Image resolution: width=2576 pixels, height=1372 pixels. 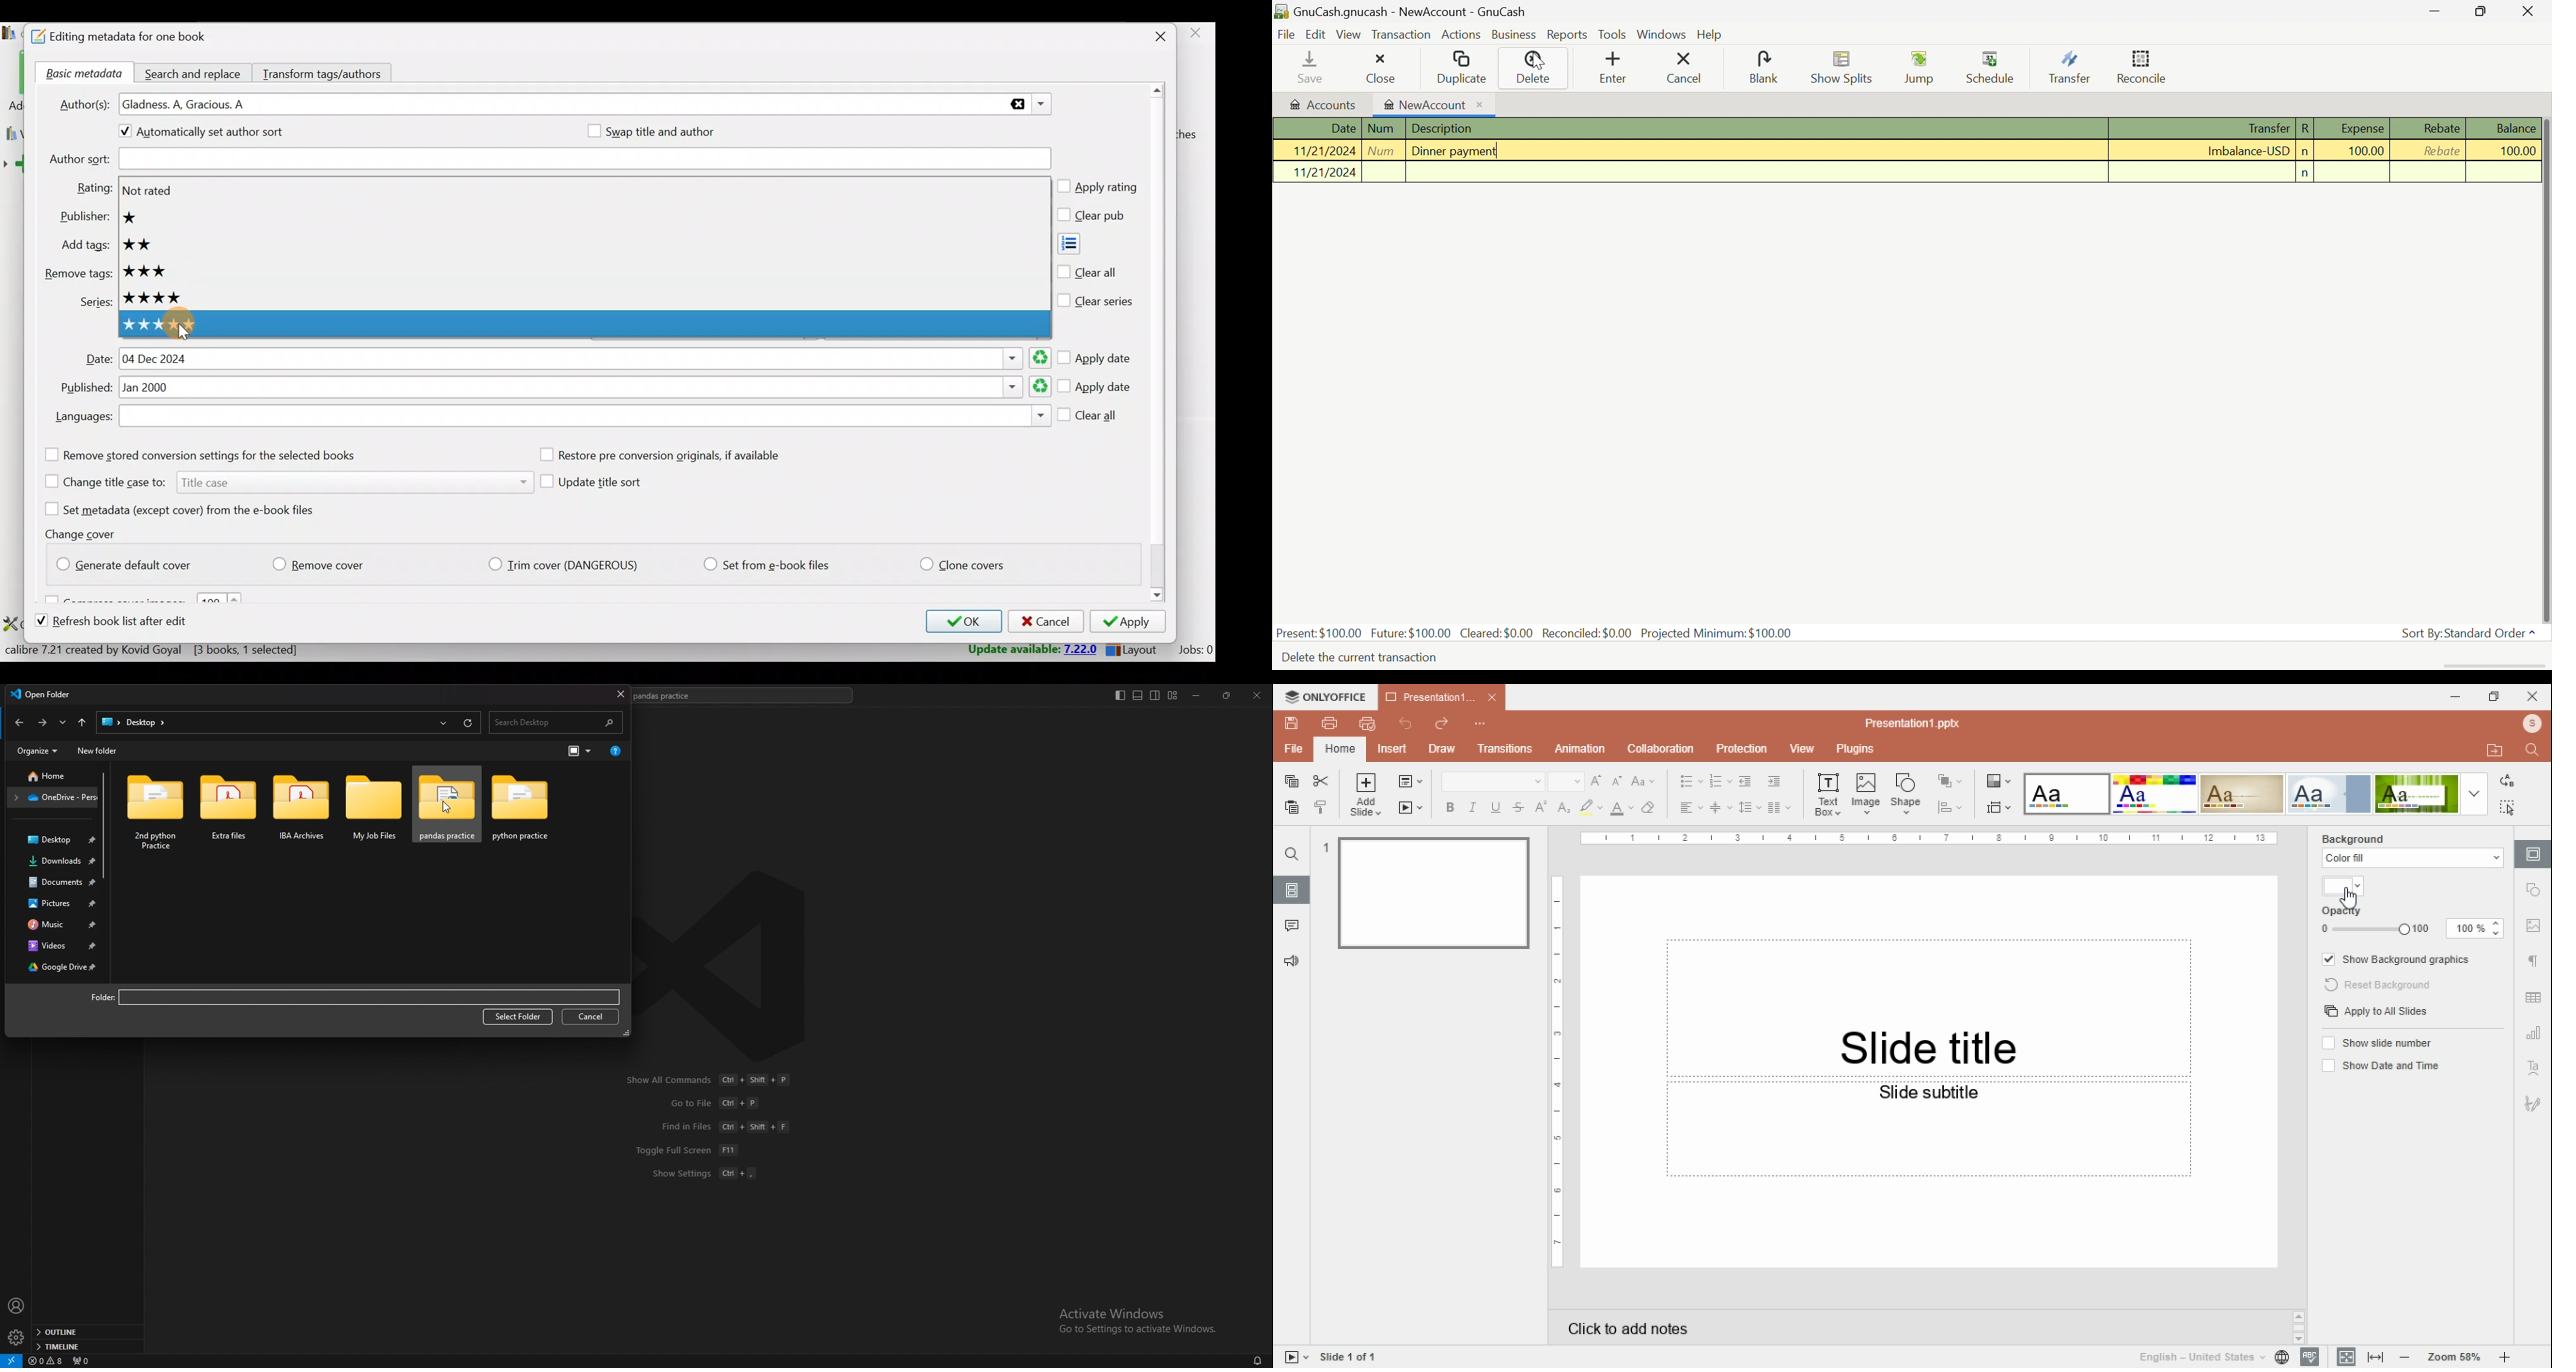 I want to click on Cleared: $0.00, so click(x=1497, y=633).